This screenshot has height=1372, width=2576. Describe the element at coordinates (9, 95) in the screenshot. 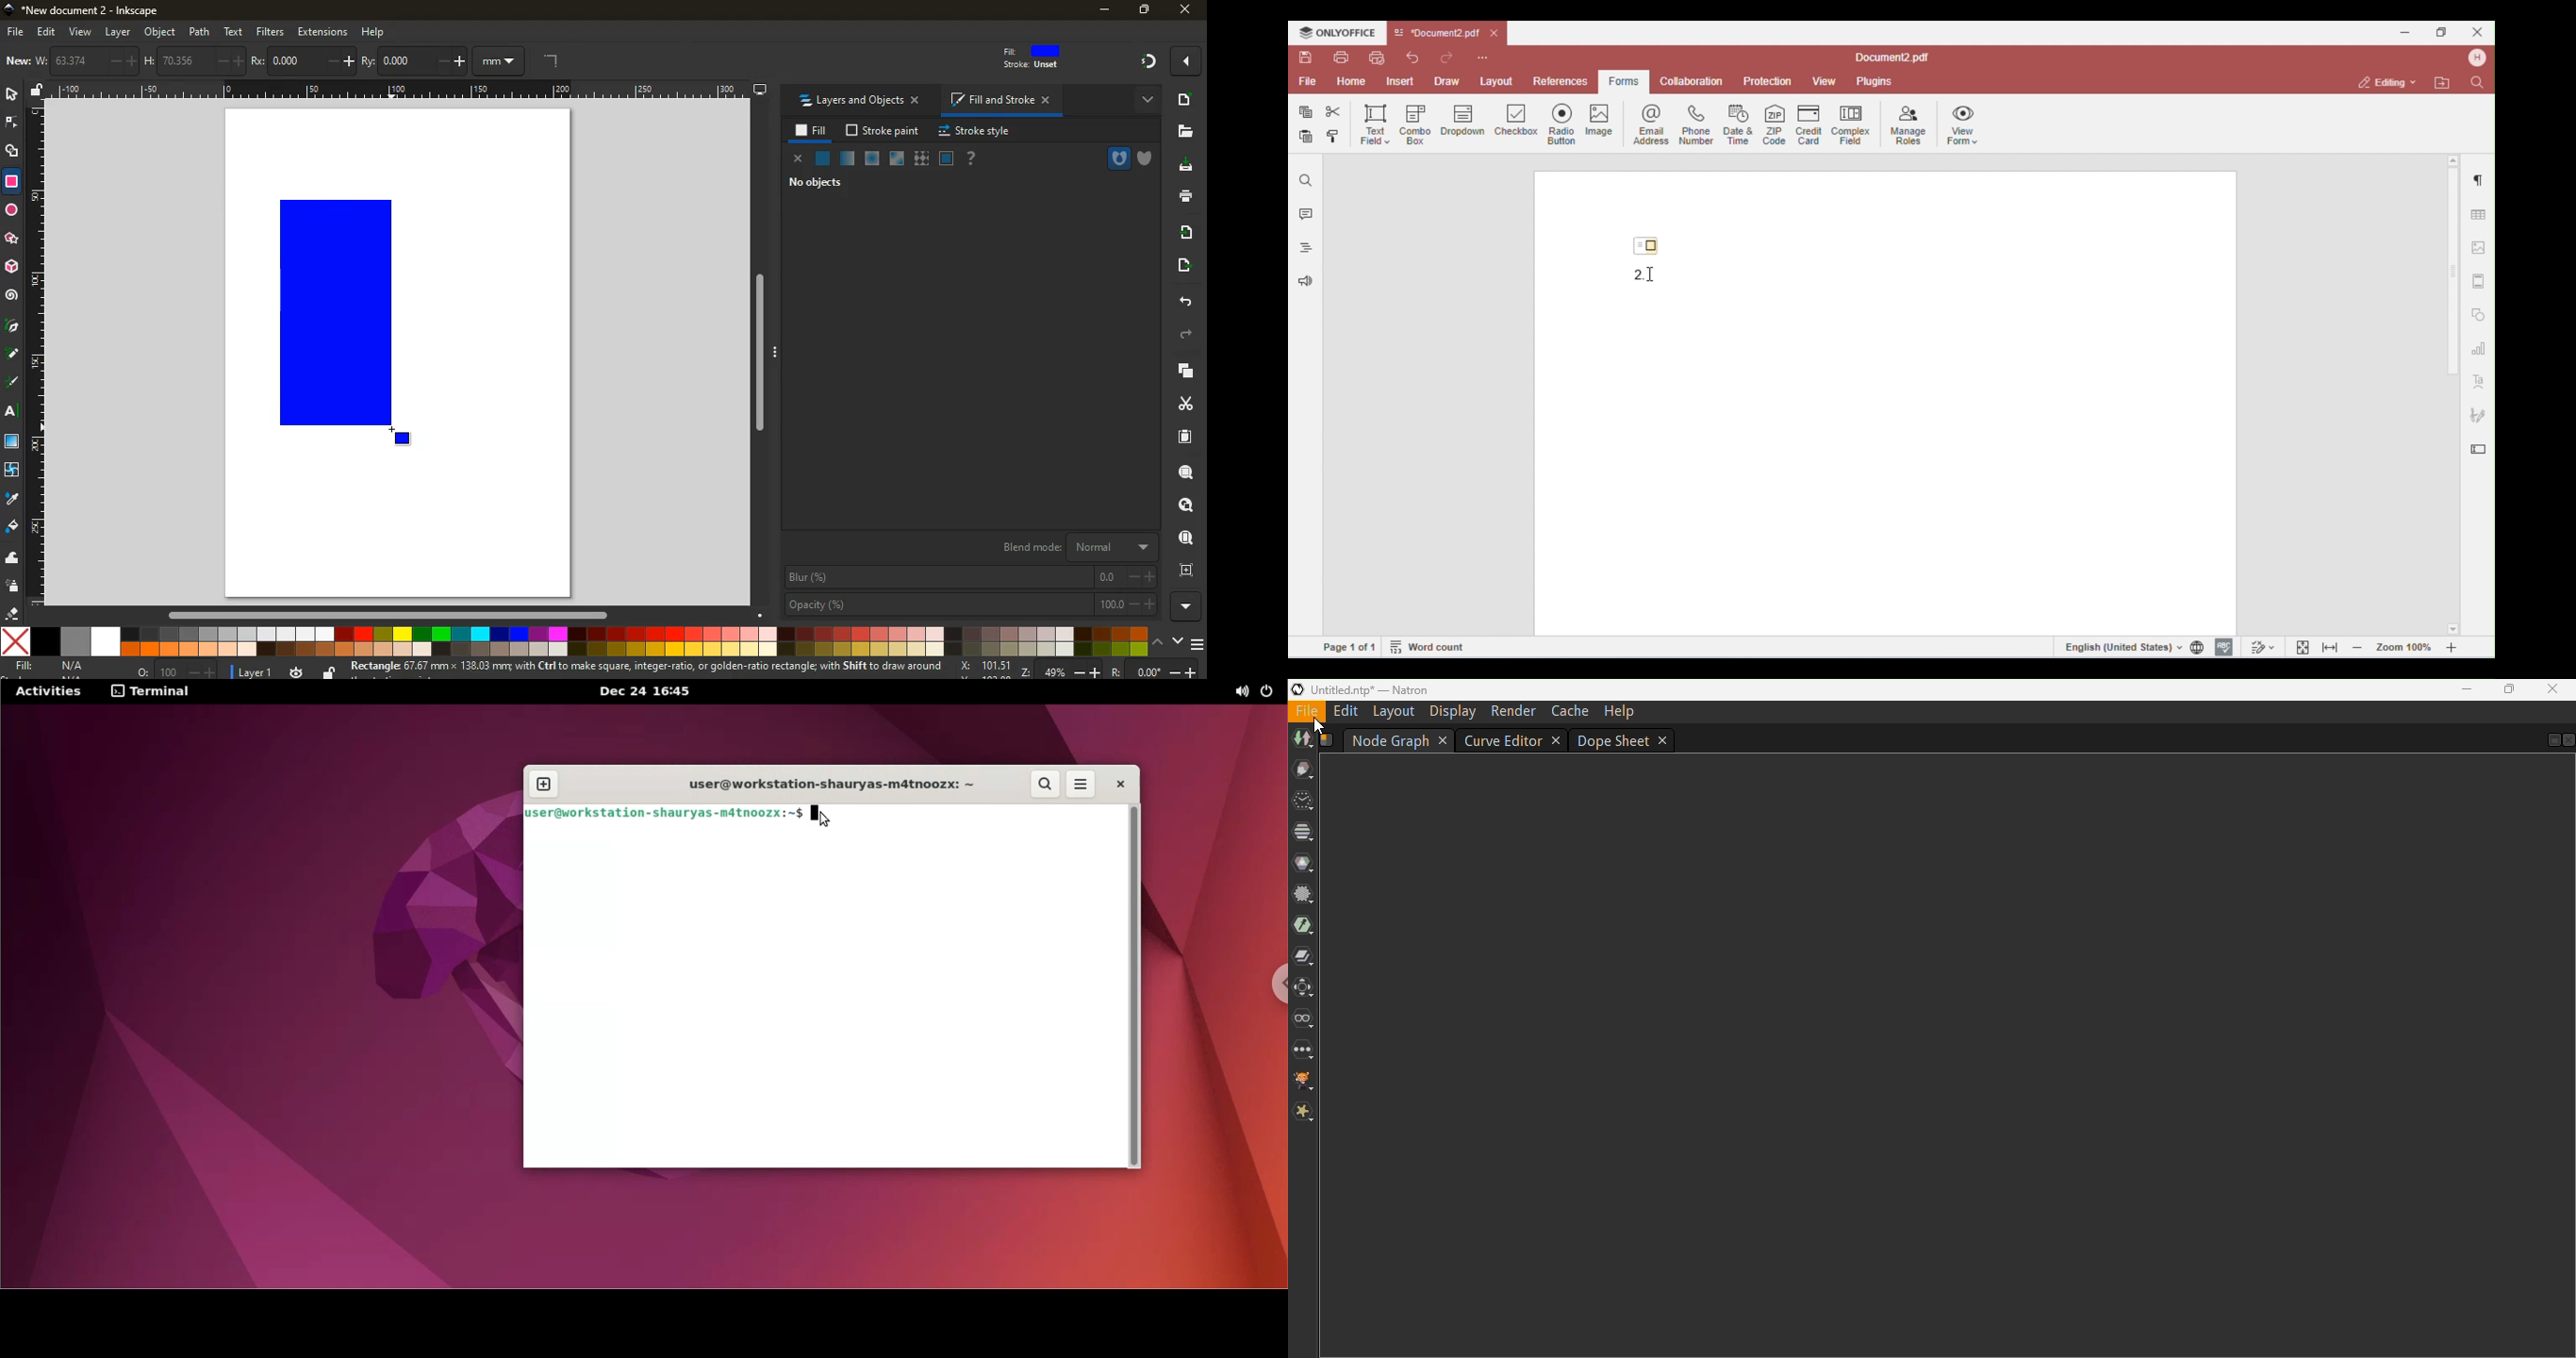

I see `select` at that location.